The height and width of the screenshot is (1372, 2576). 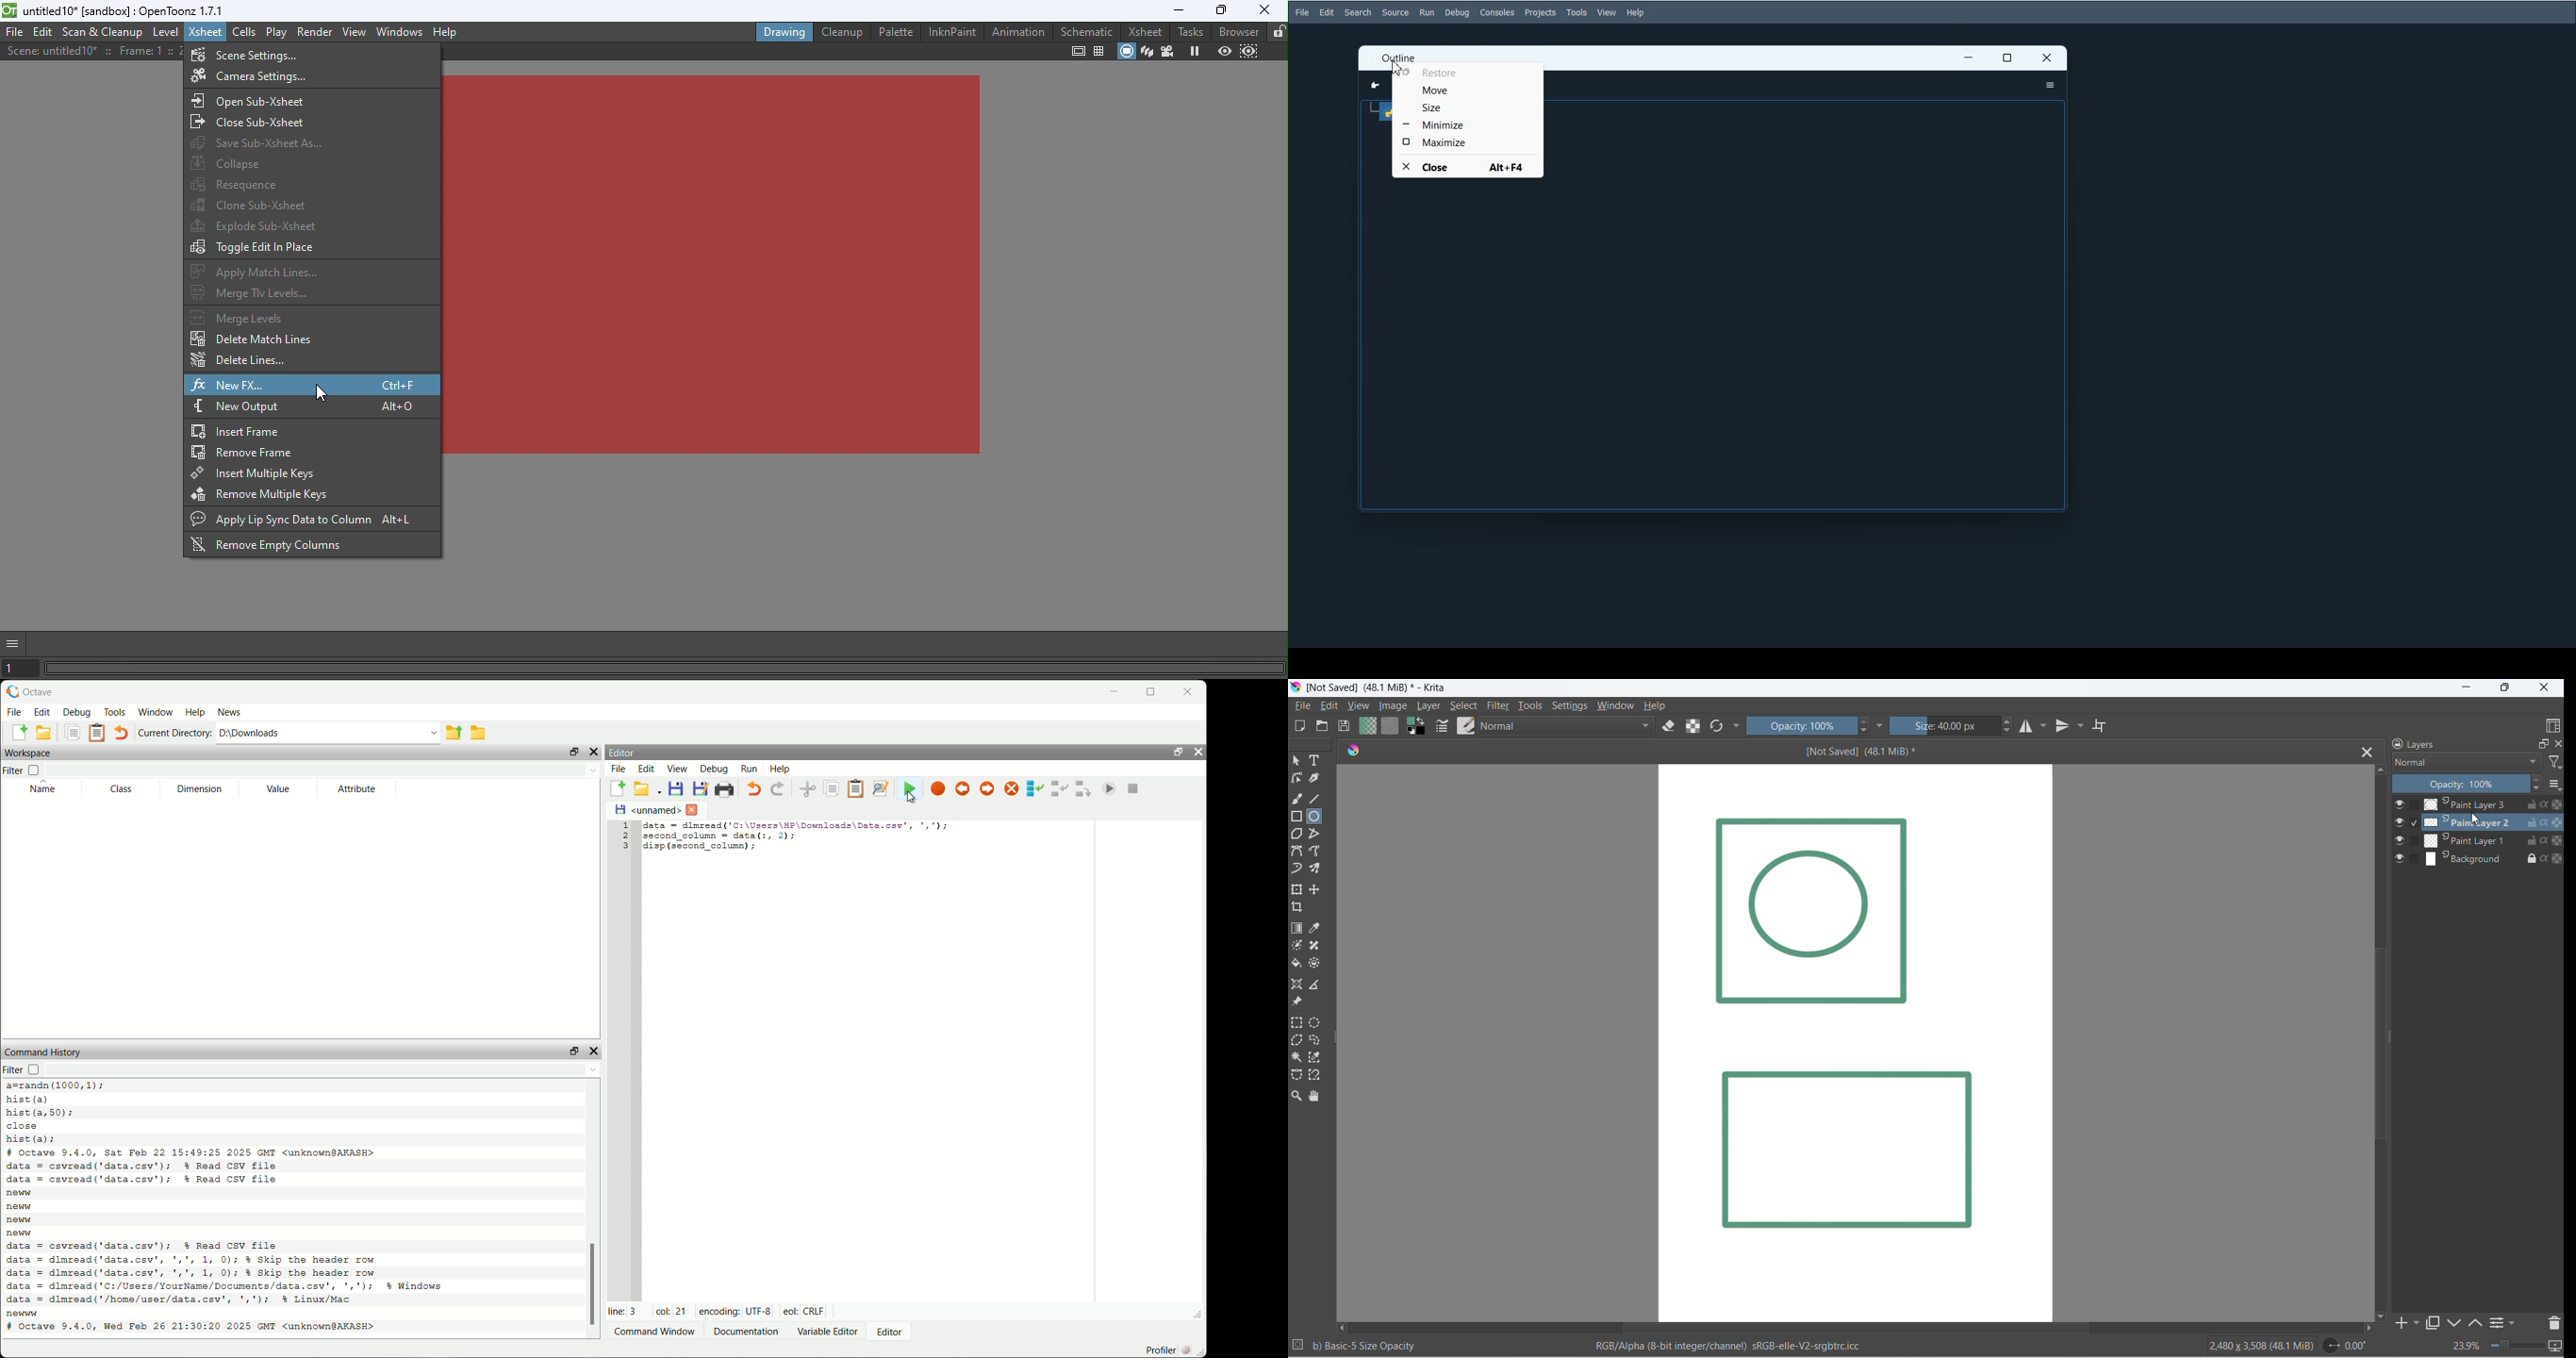 What do you see at coordinates (2552, 839) in the screenshot?
I see `Preserver Alpha` at bounding box center [2552, 839].